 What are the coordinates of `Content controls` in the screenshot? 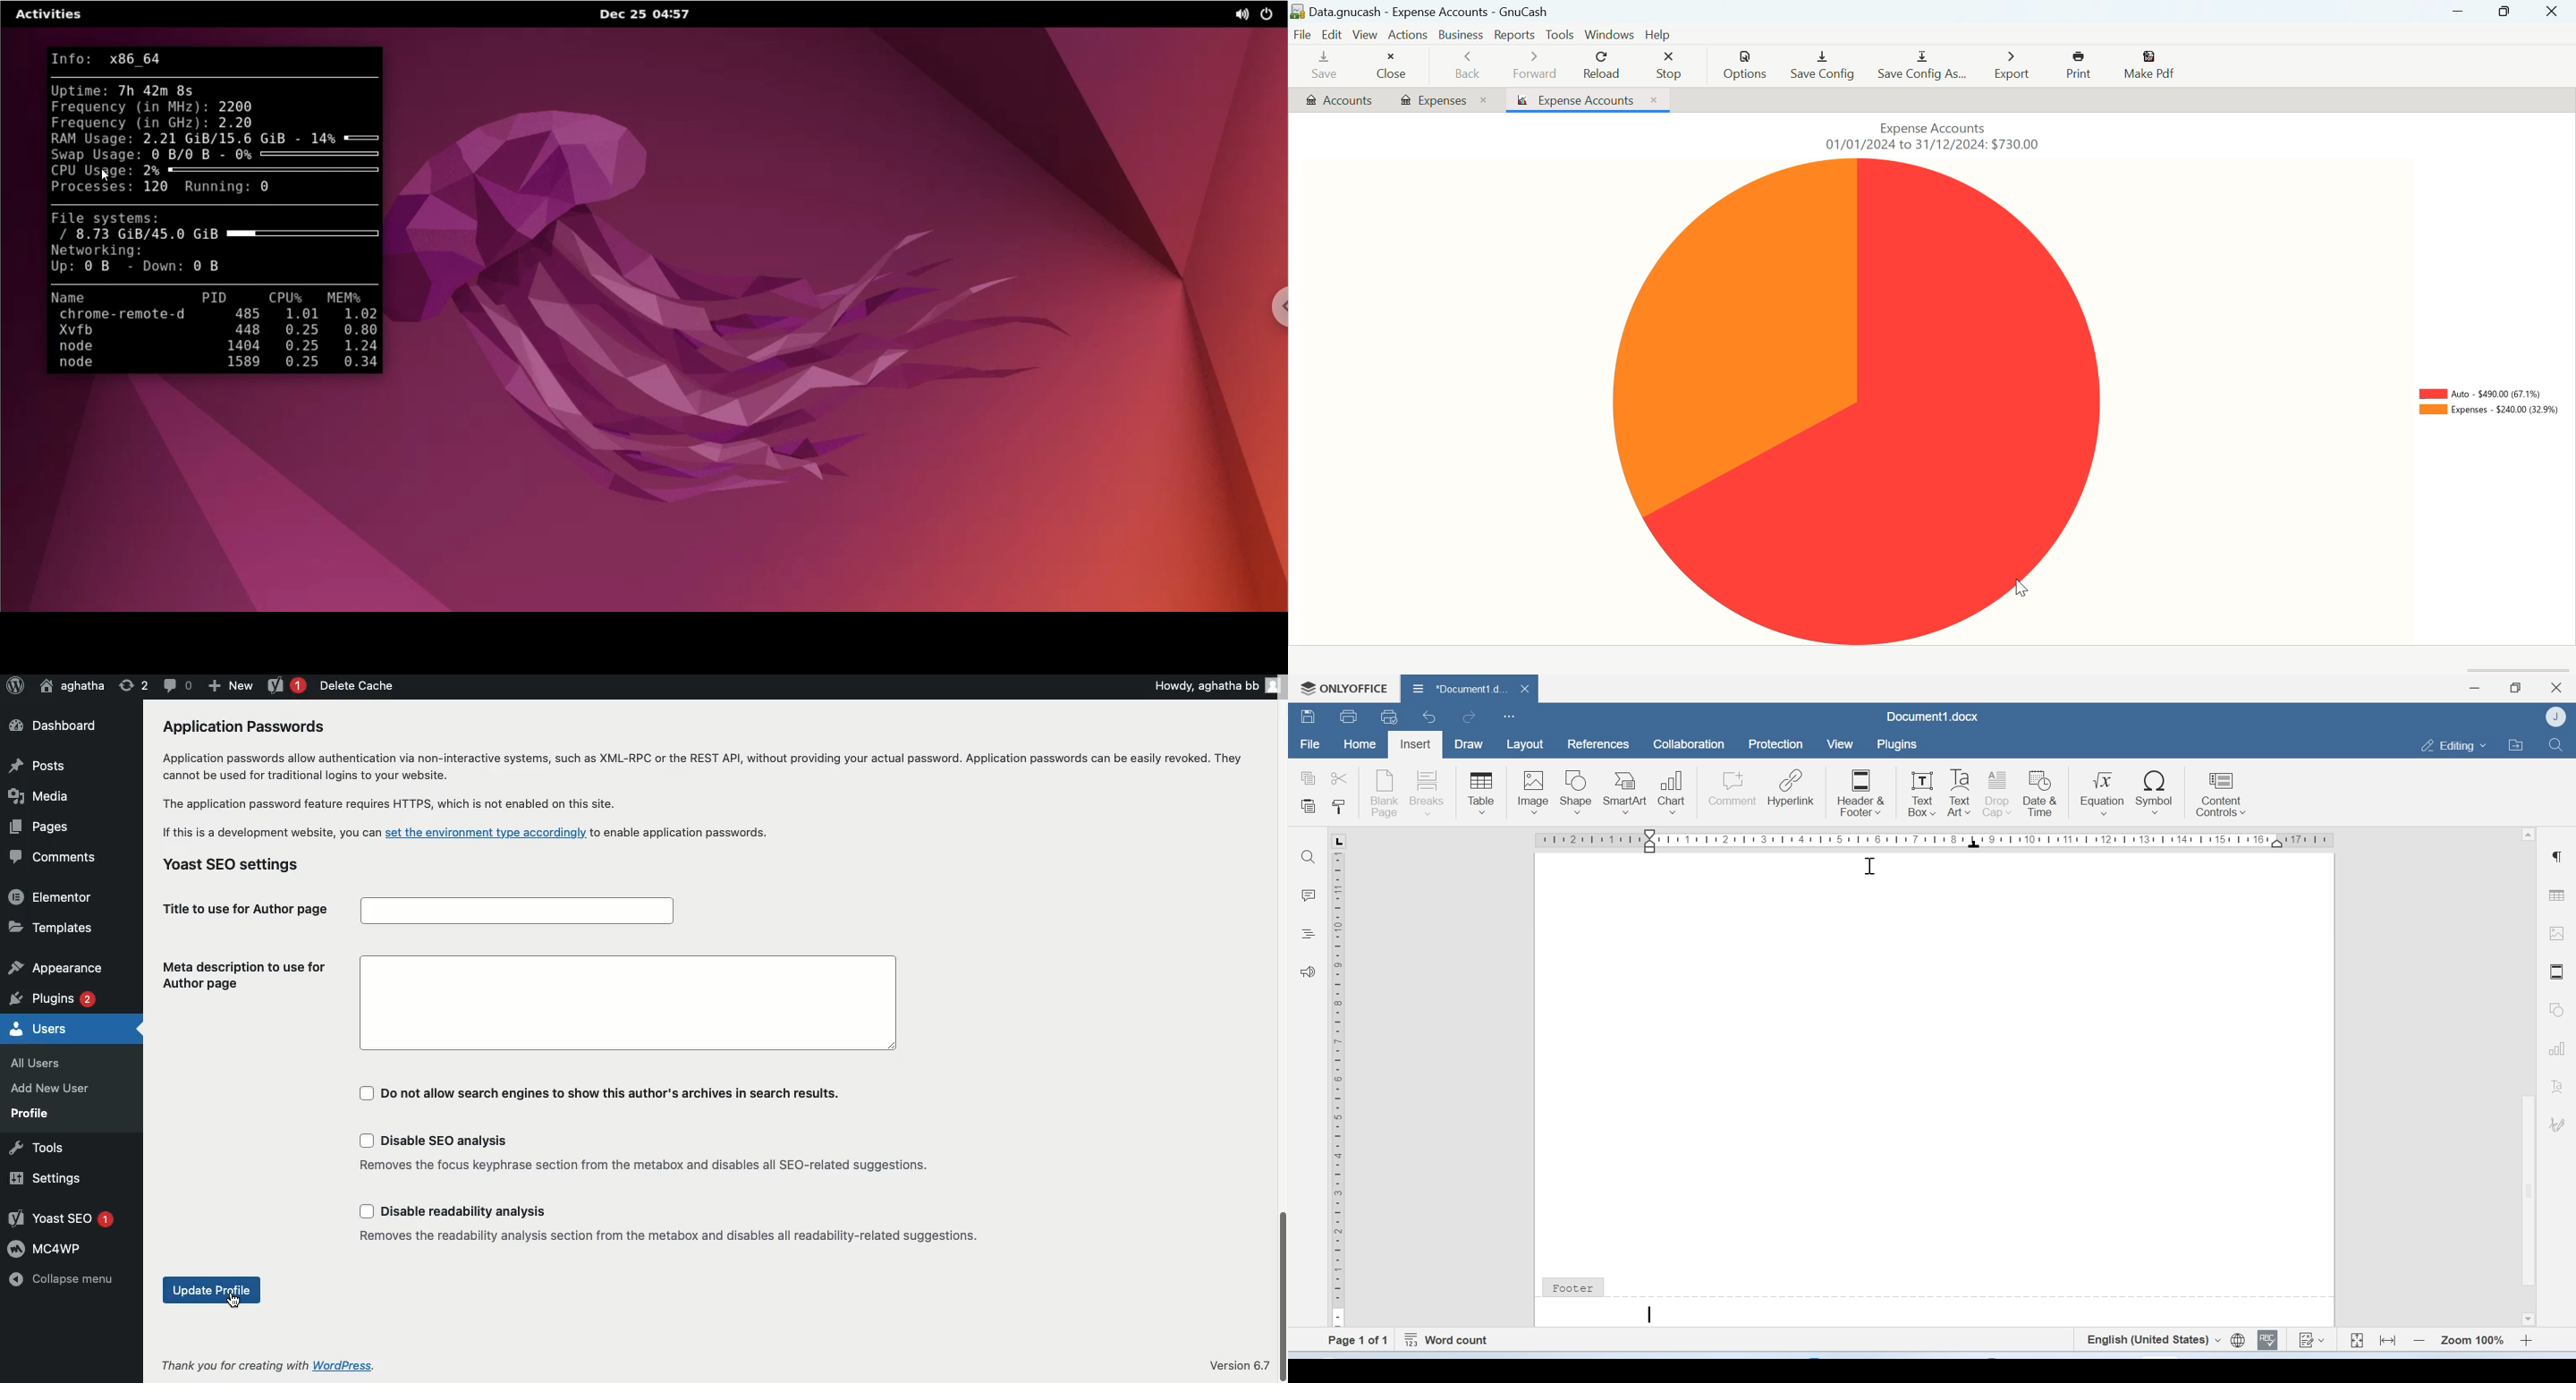 It's located at (2220, 795).